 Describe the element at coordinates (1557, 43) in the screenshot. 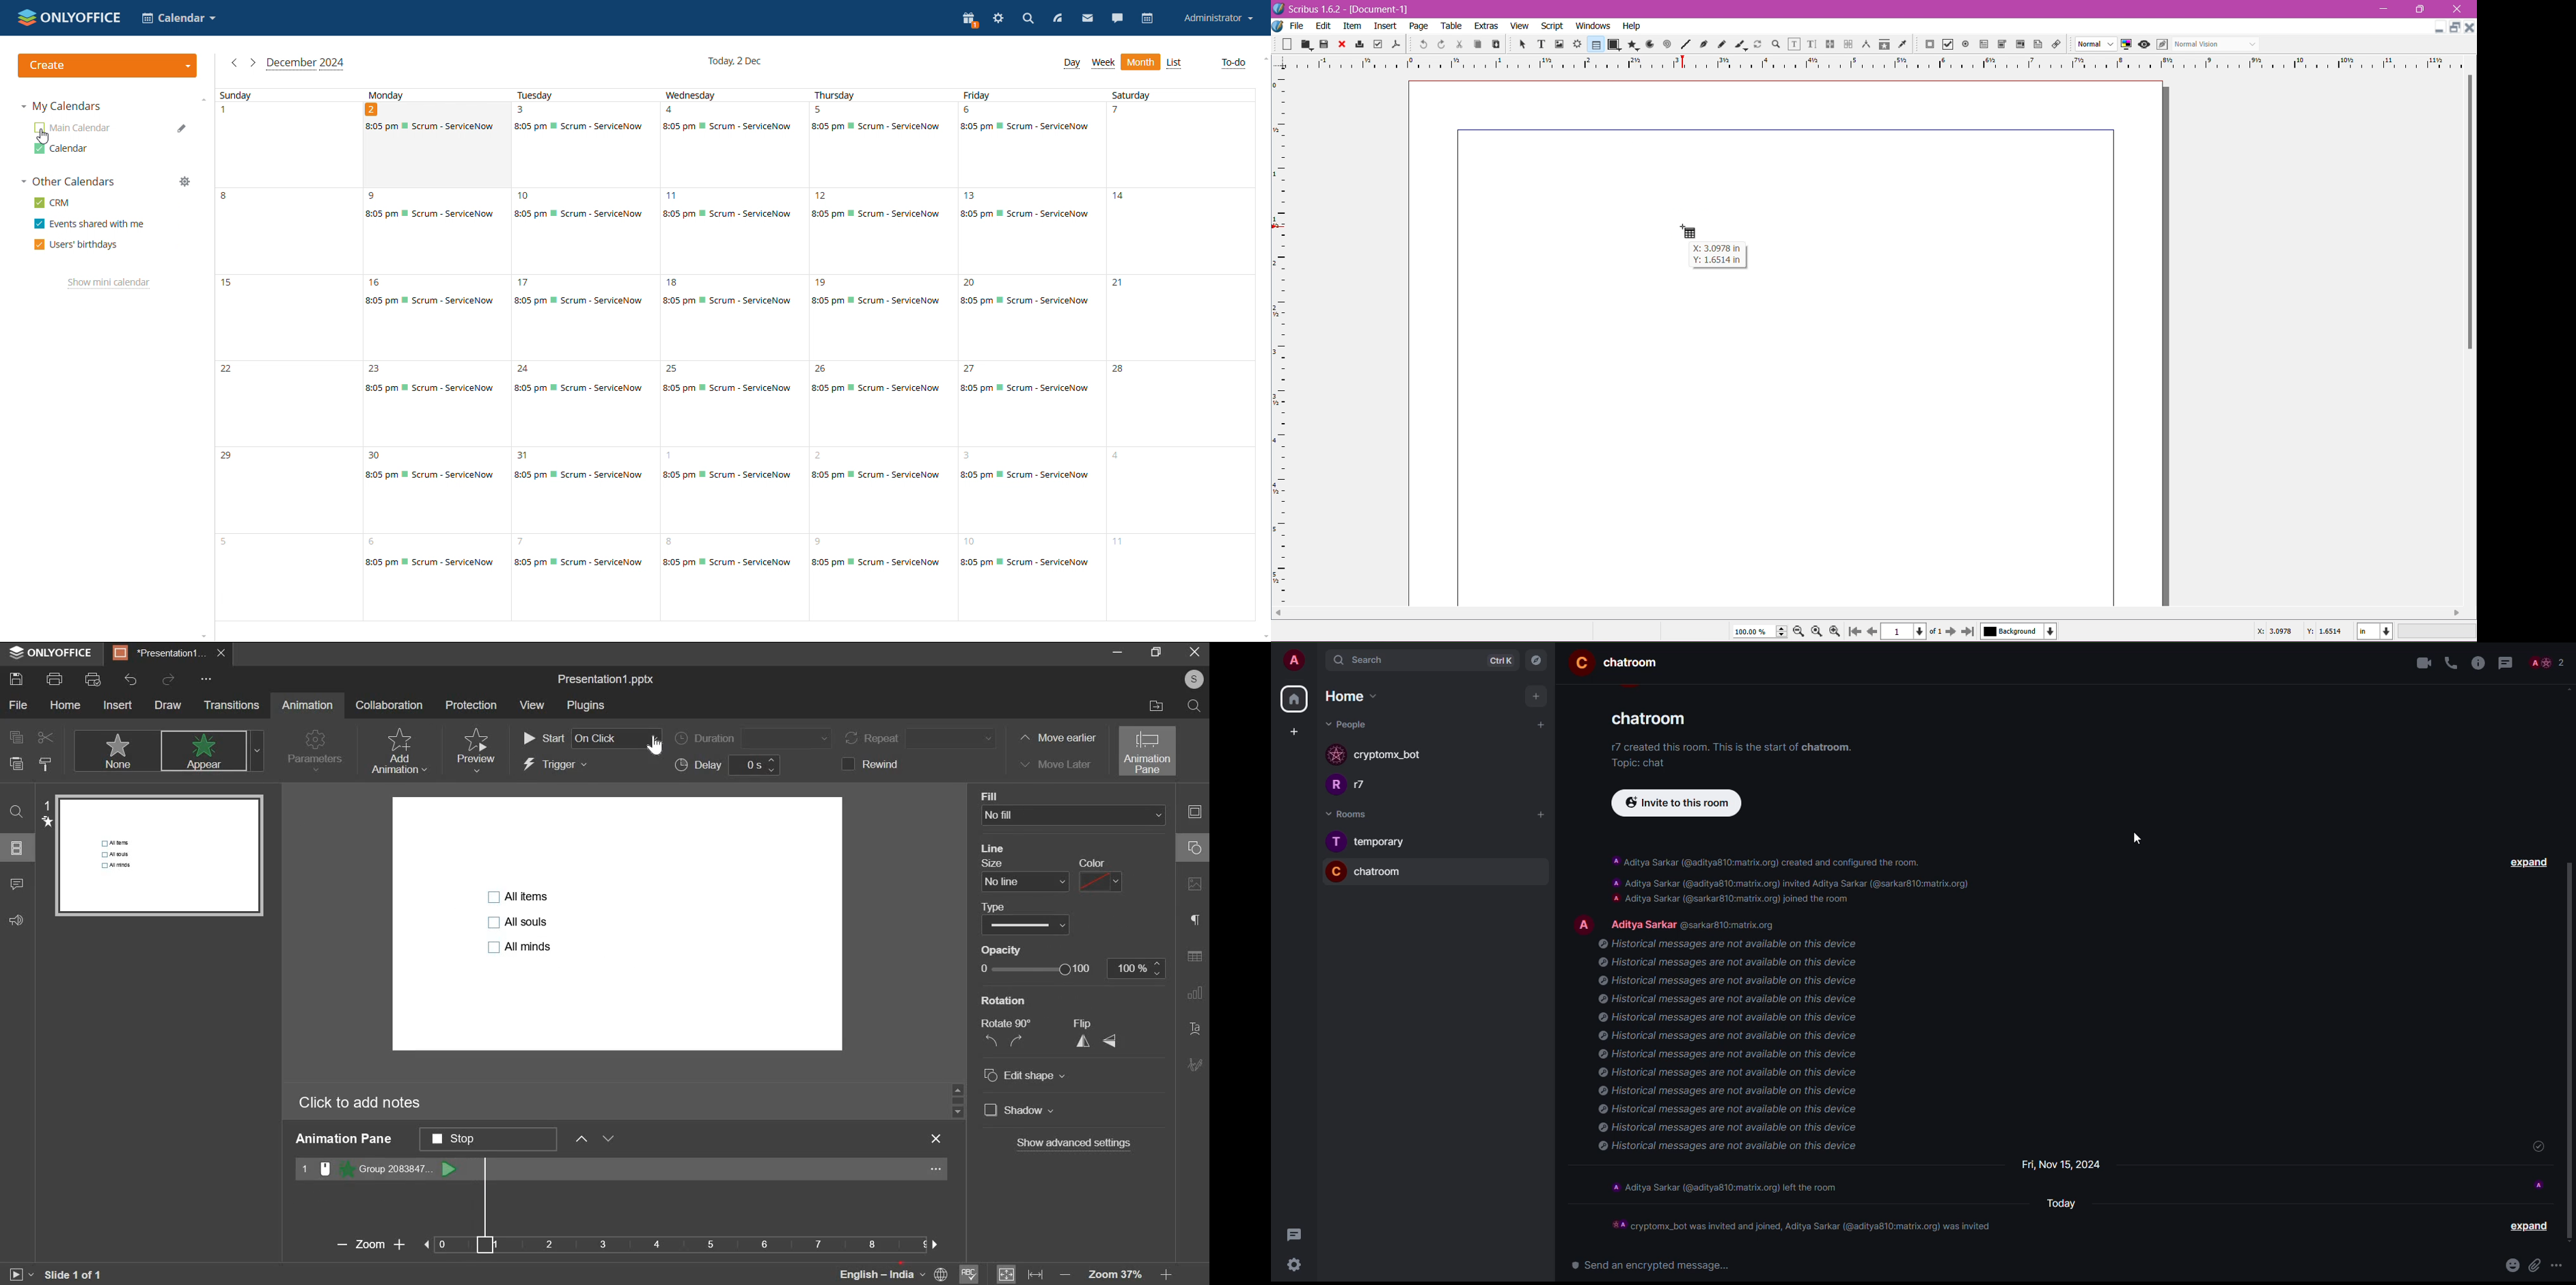

I see `Image Frame` at that location.